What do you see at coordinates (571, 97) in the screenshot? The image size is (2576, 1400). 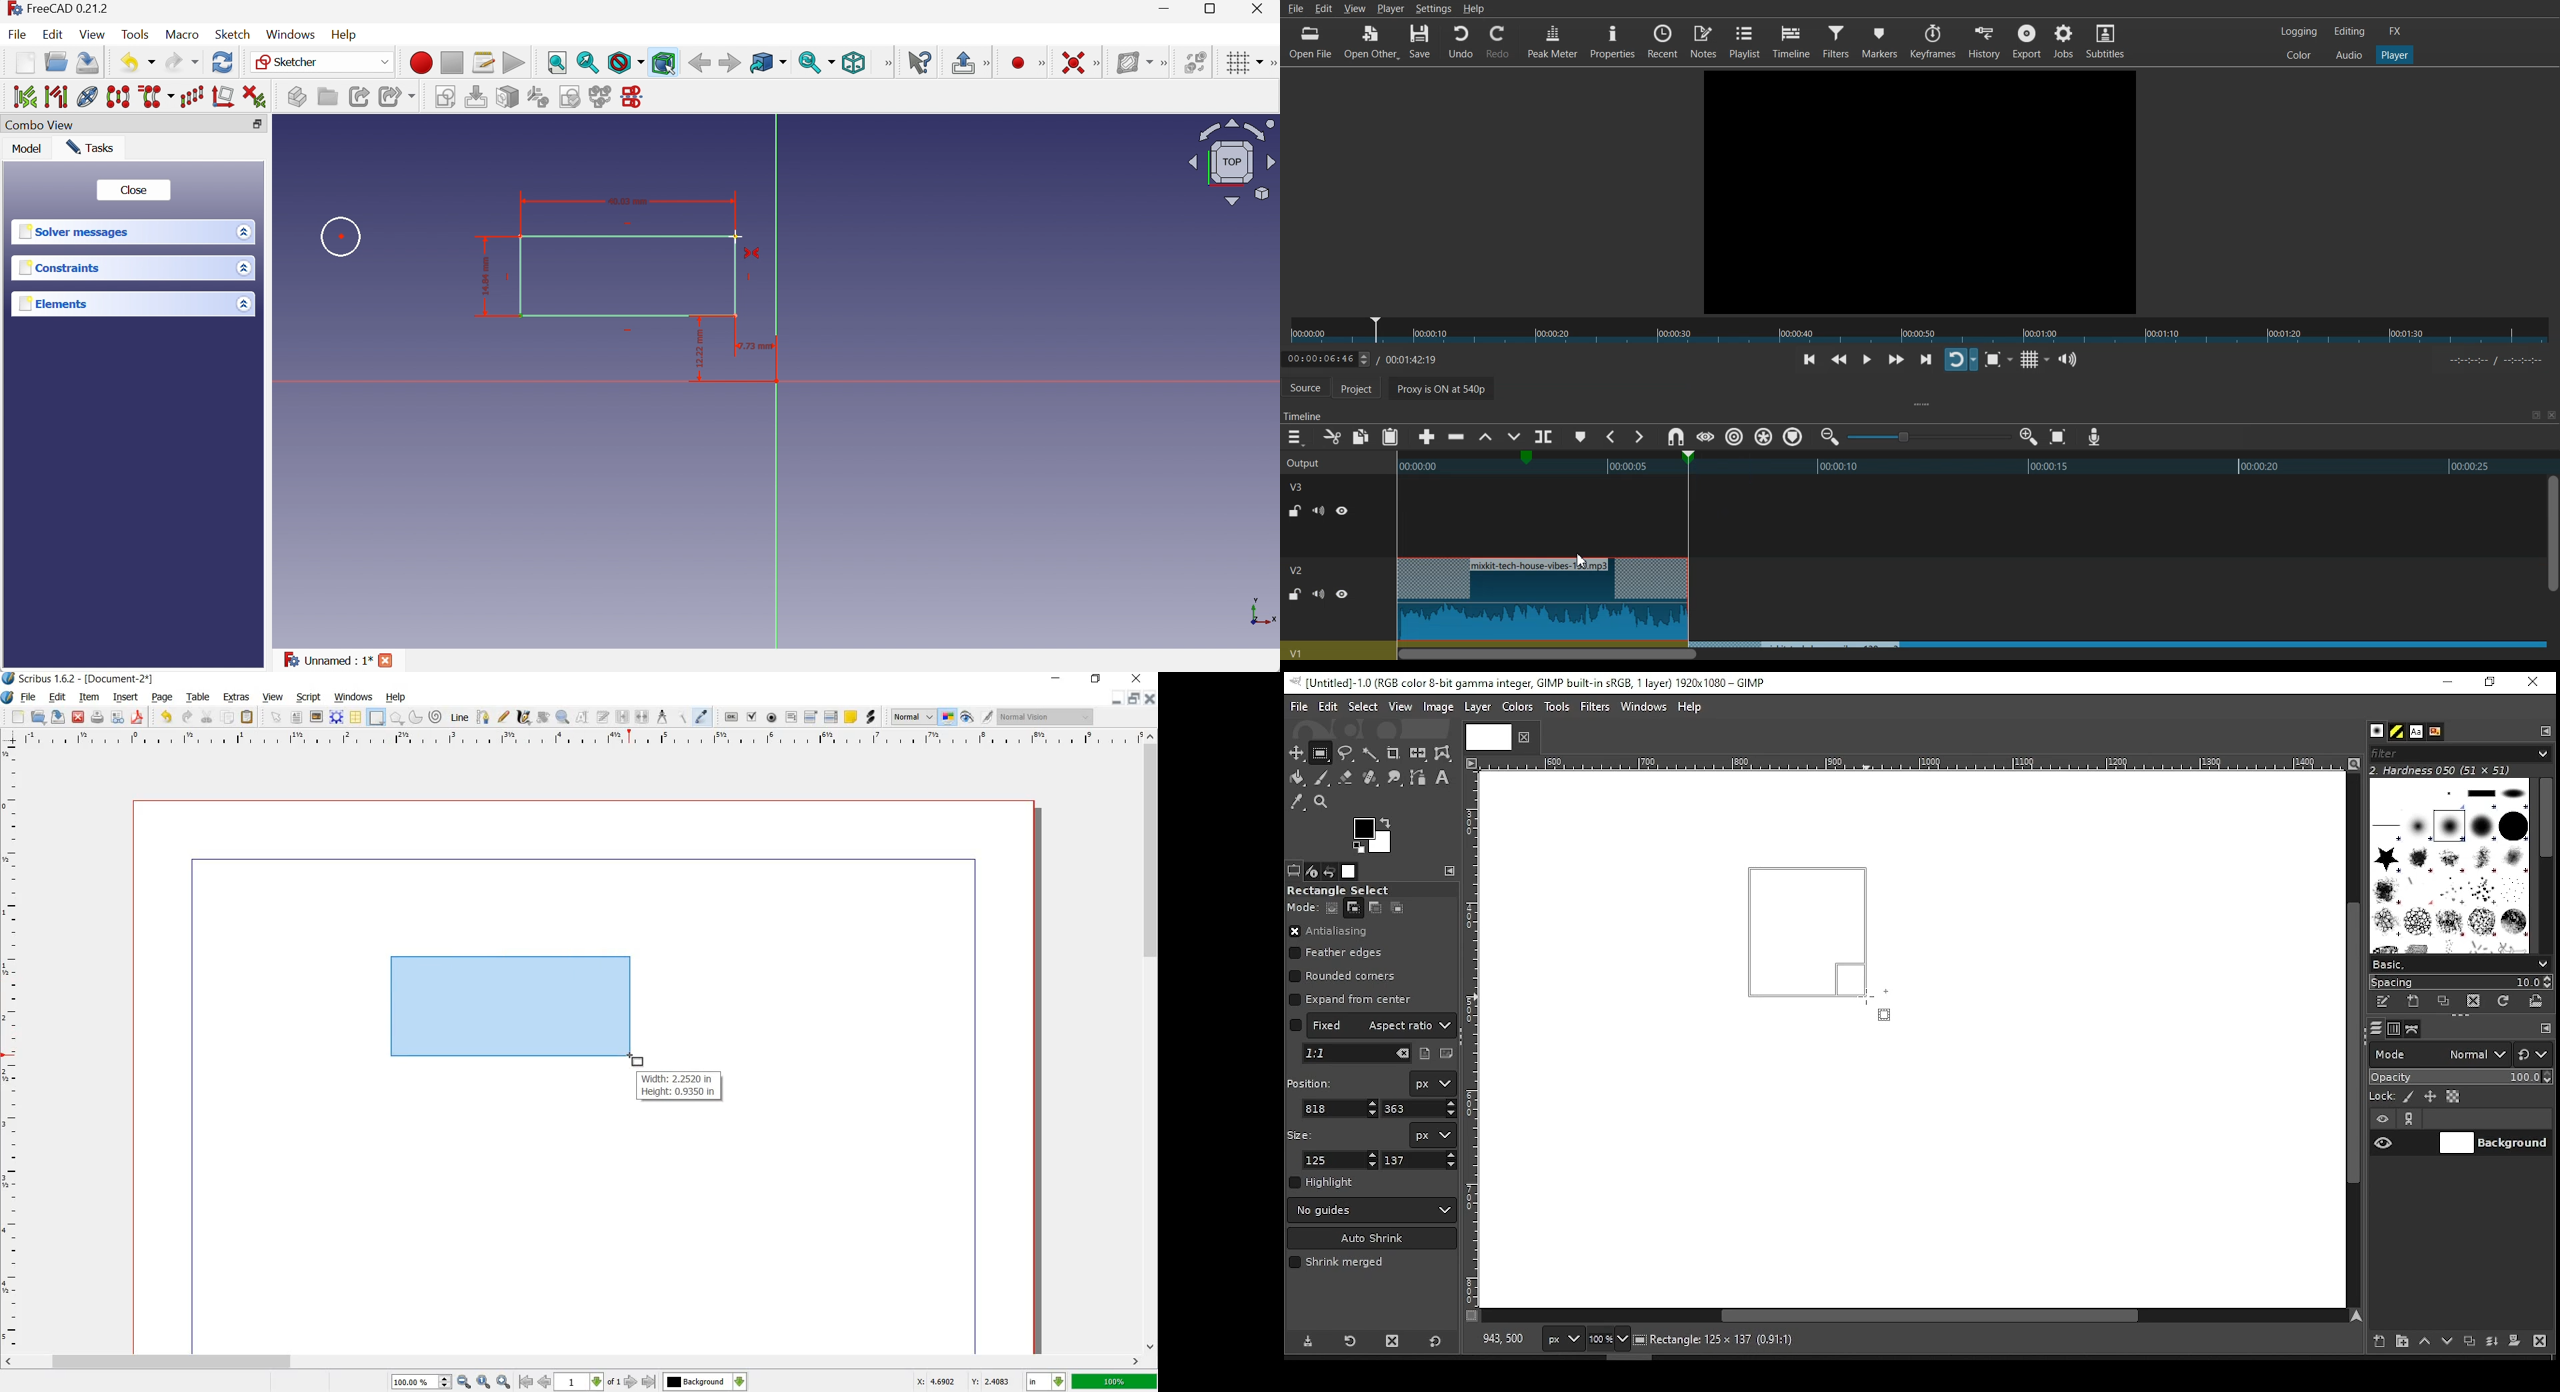 I see `Validate sketch` at bounding box center [571, 97].